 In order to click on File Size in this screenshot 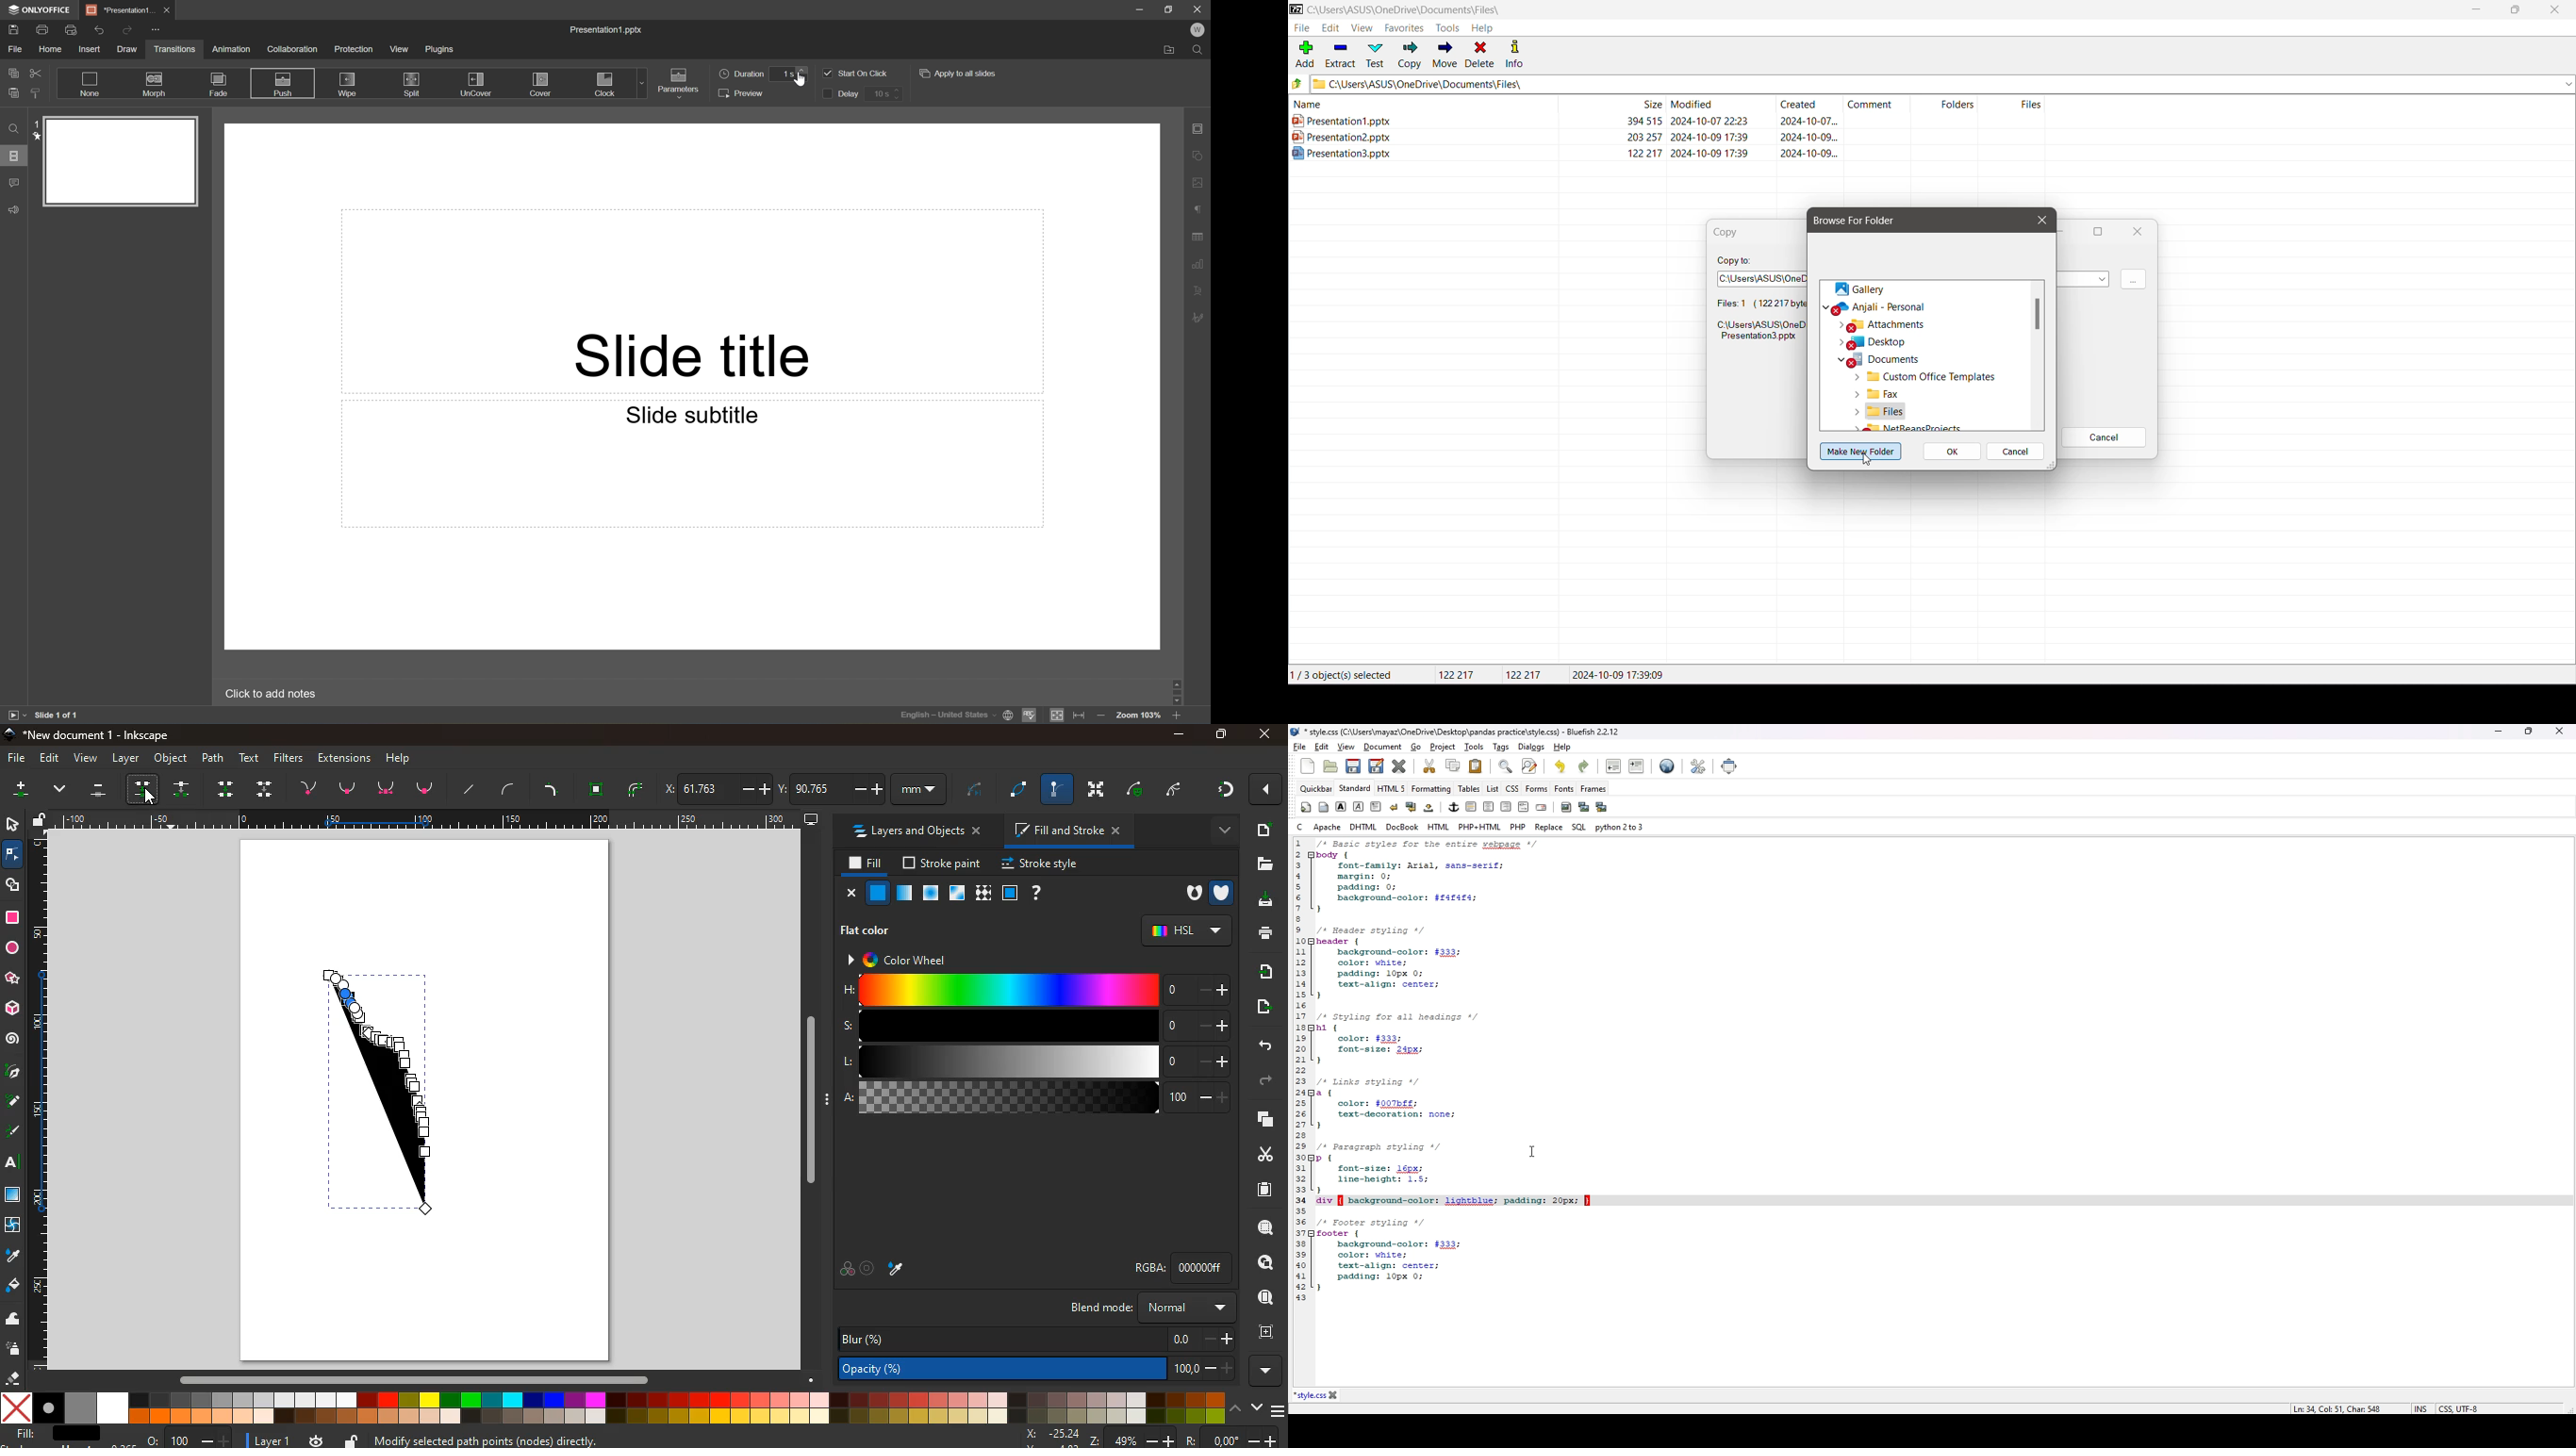, I will do `click(1610, 104)`.